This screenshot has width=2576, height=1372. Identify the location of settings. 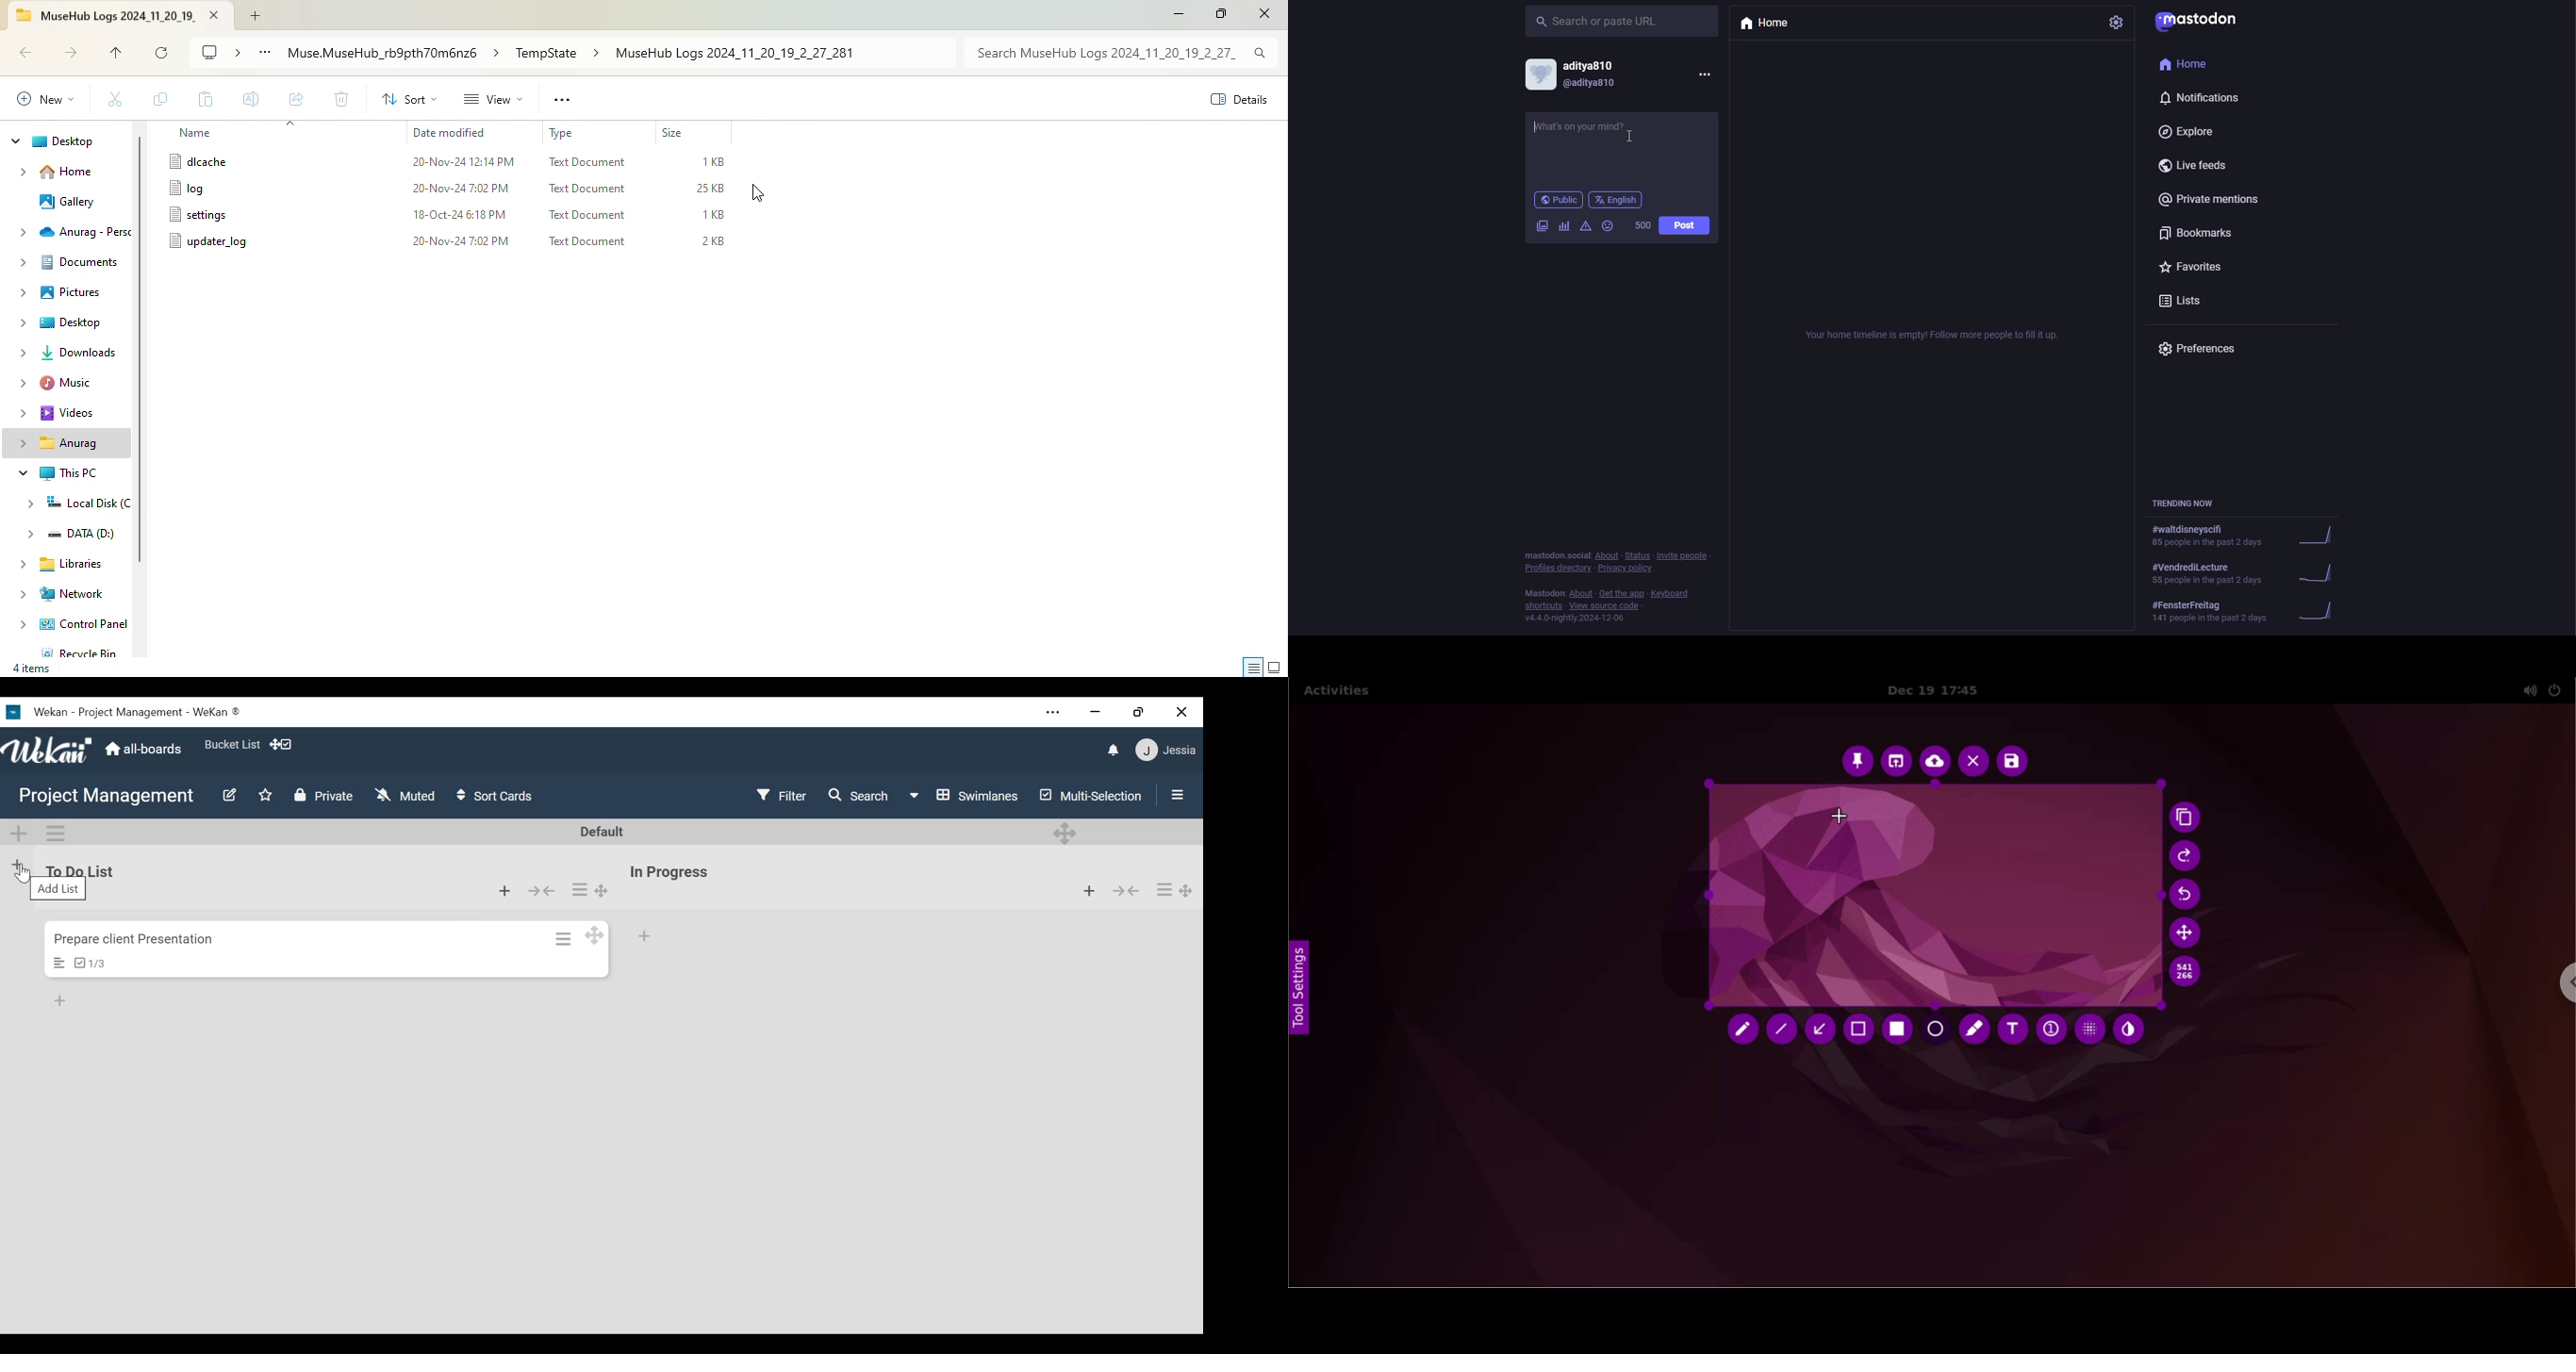
(2118, 24).